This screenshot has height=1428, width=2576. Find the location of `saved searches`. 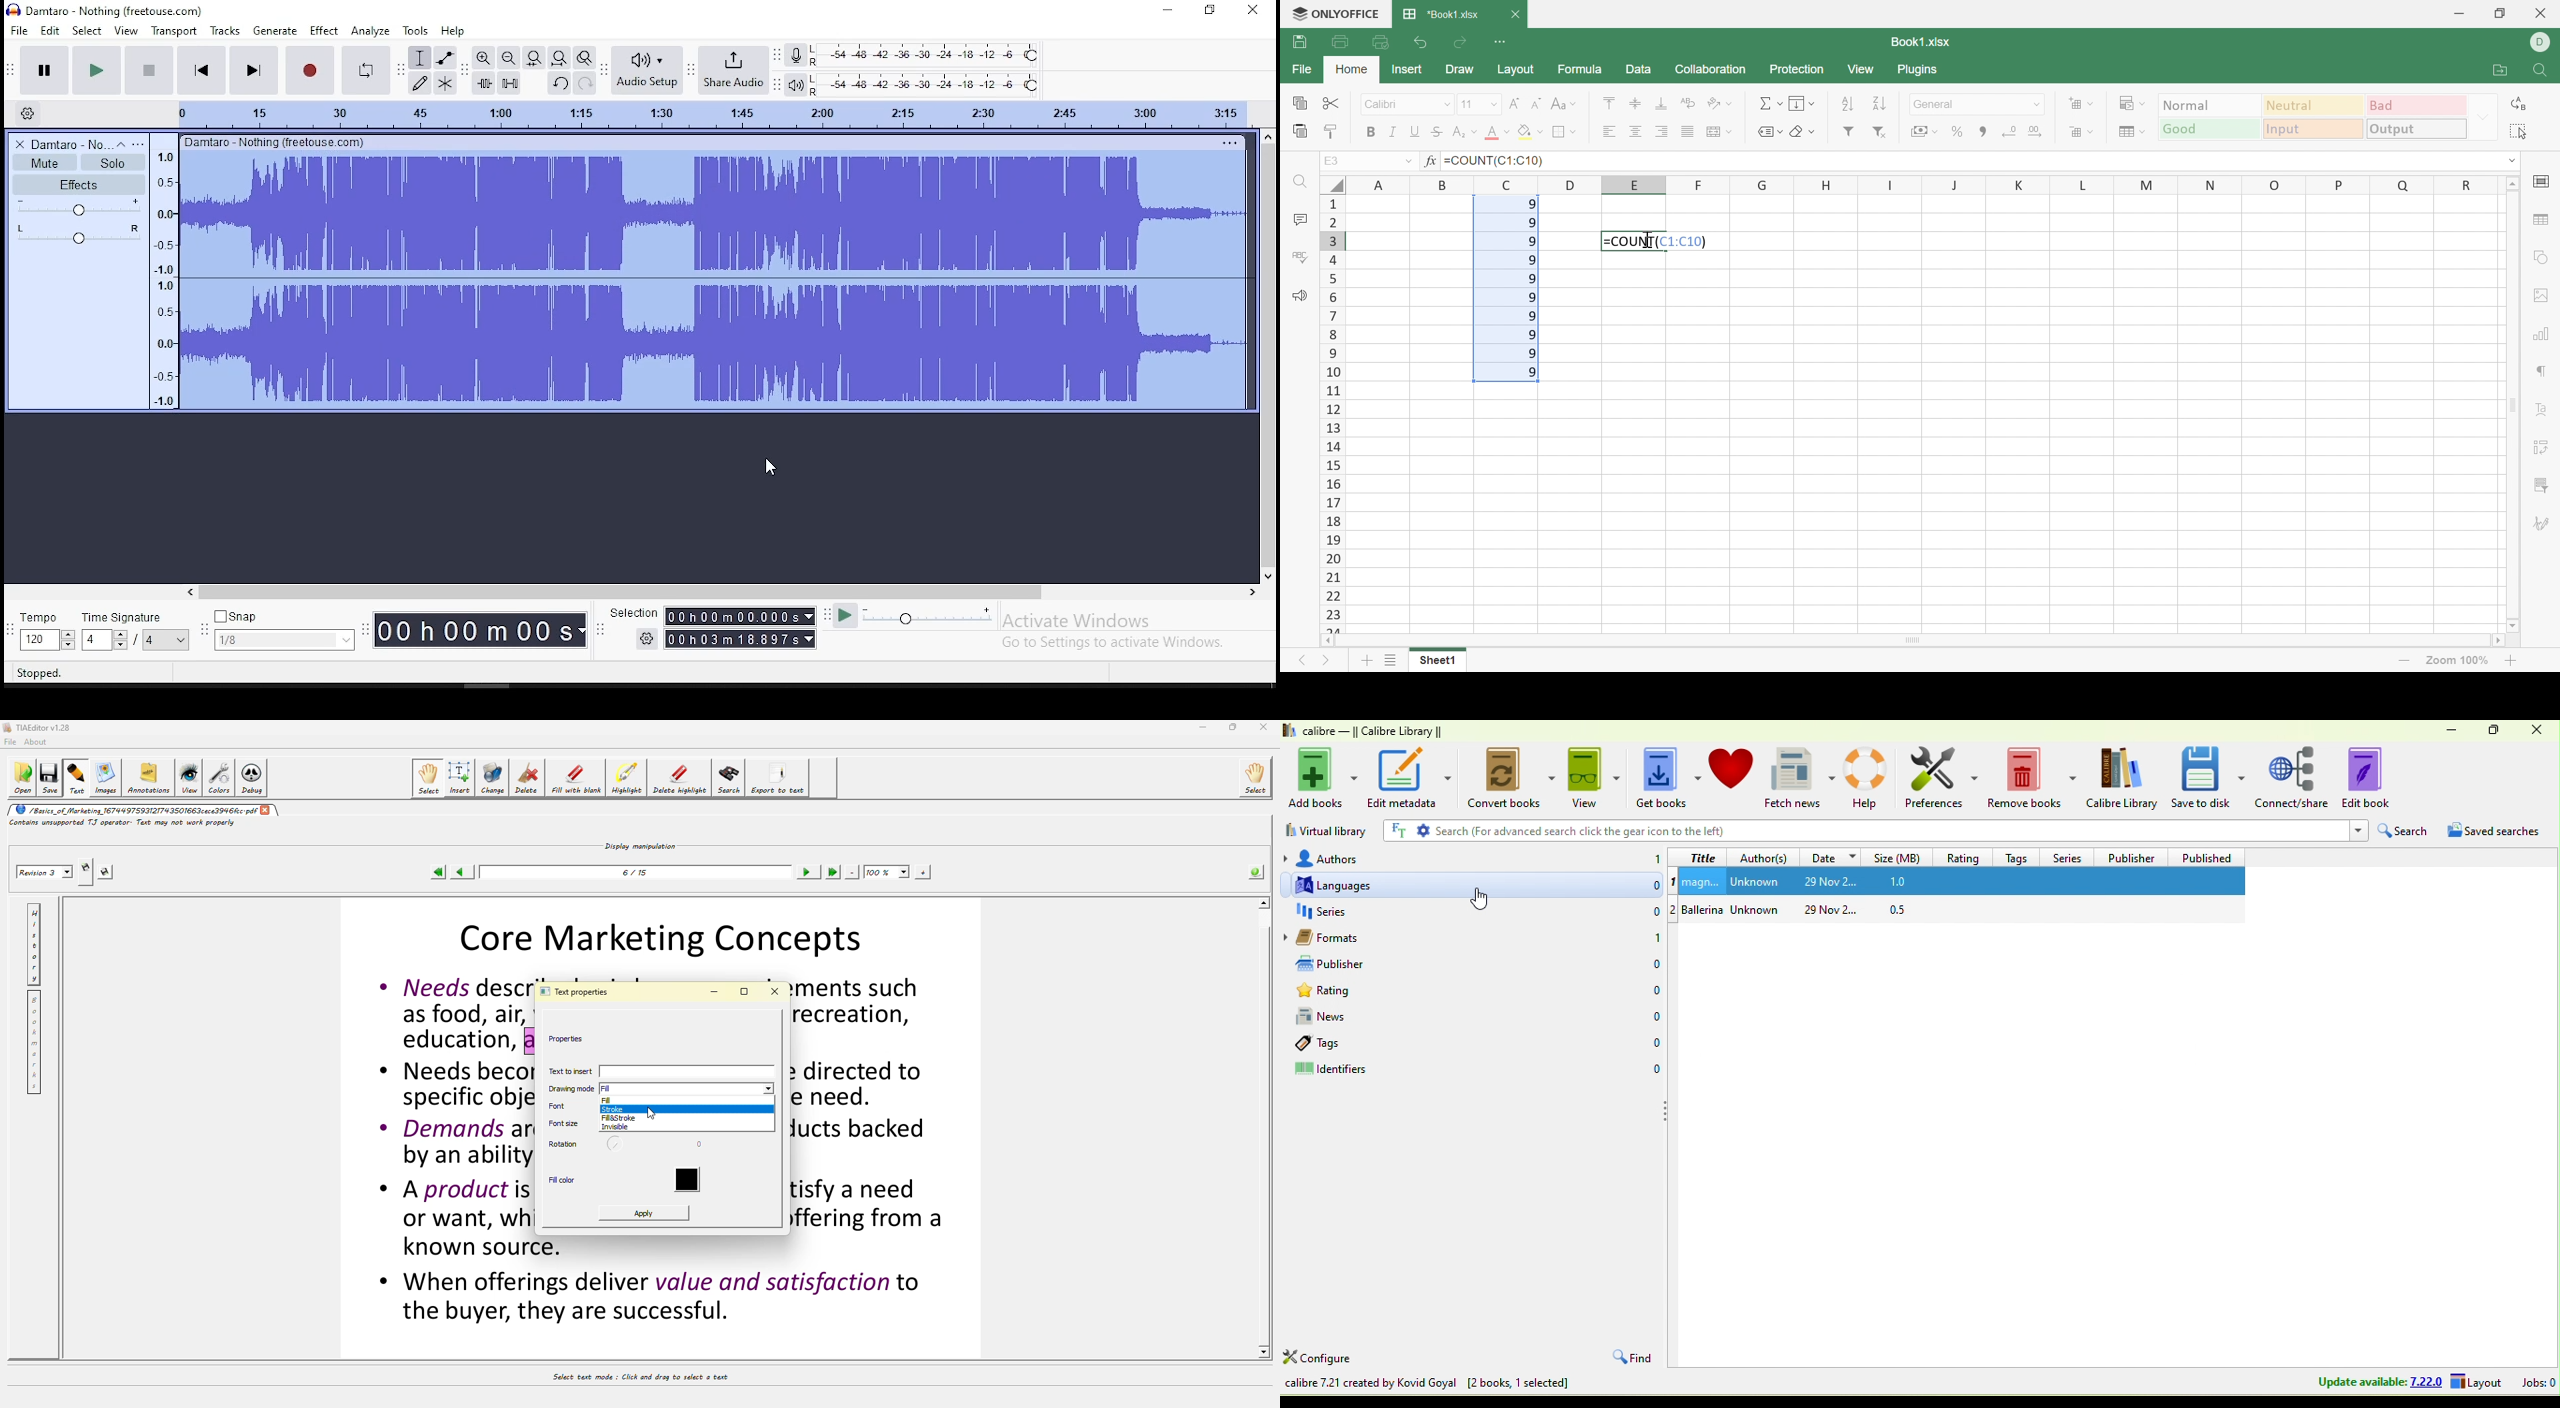

saved searches is located at coordinates (2495, 829).